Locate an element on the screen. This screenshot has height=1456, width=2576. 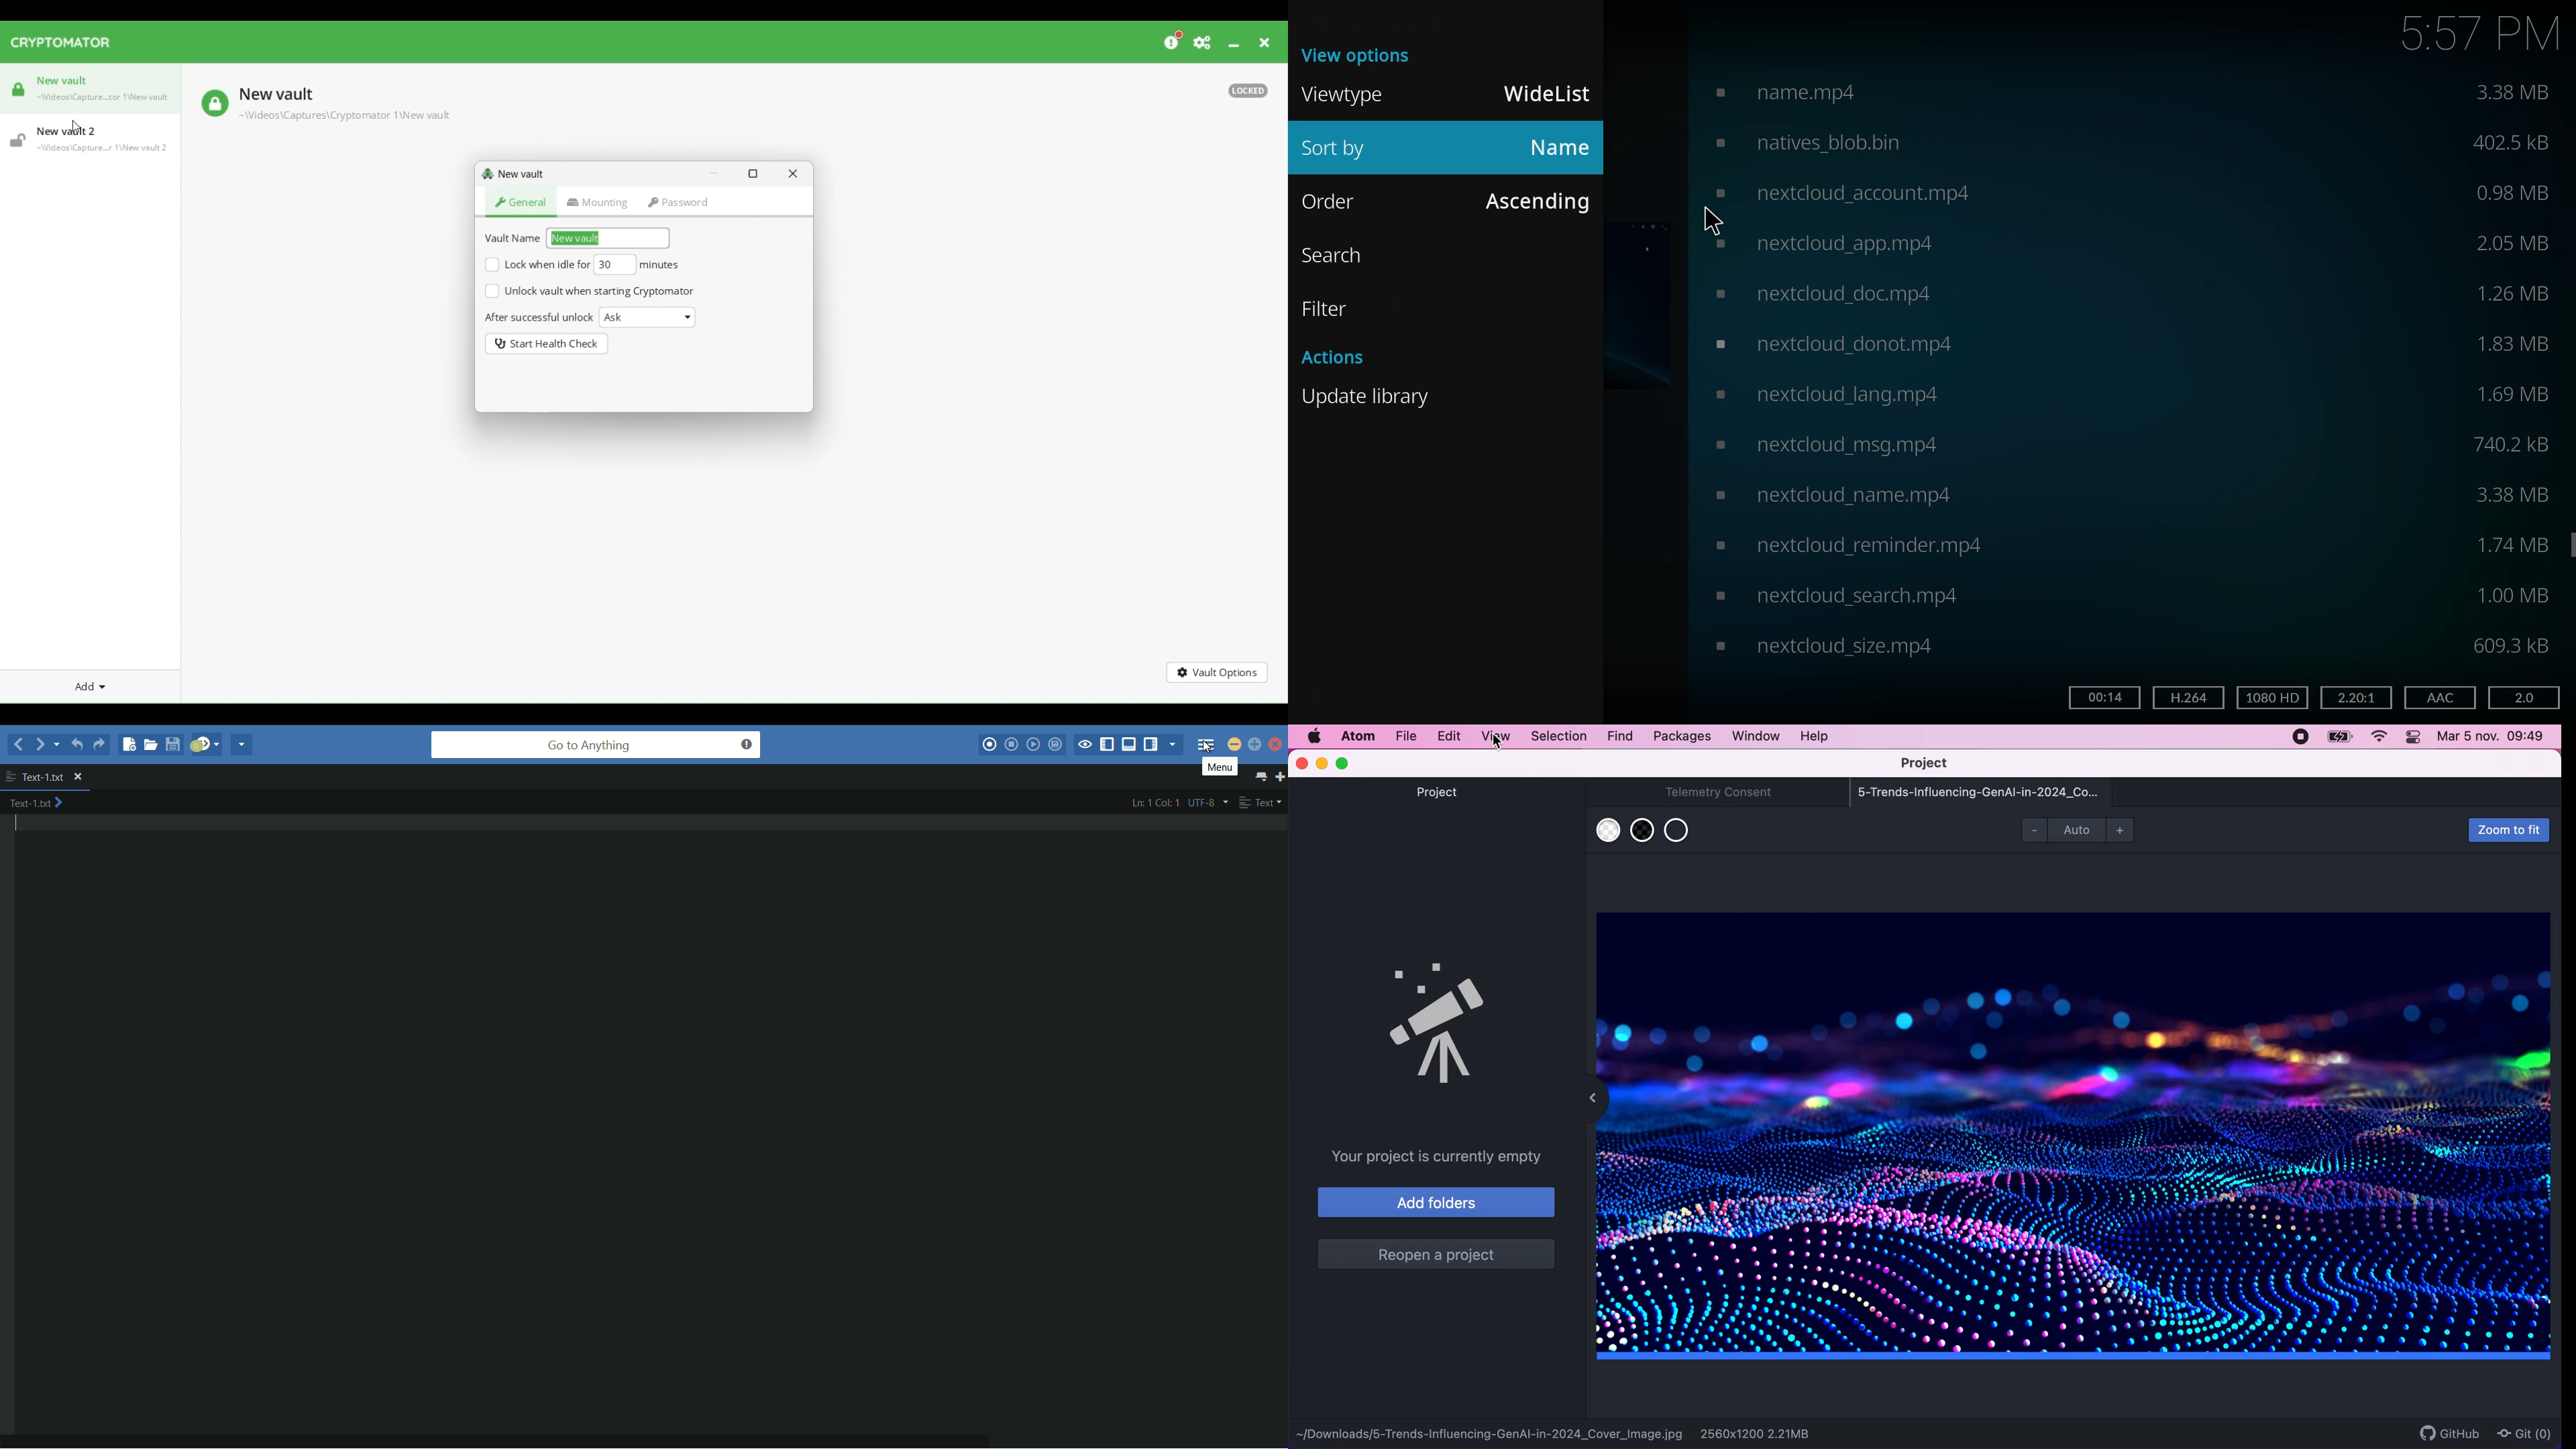
Vault 2 is located at coordinates (90, 139).